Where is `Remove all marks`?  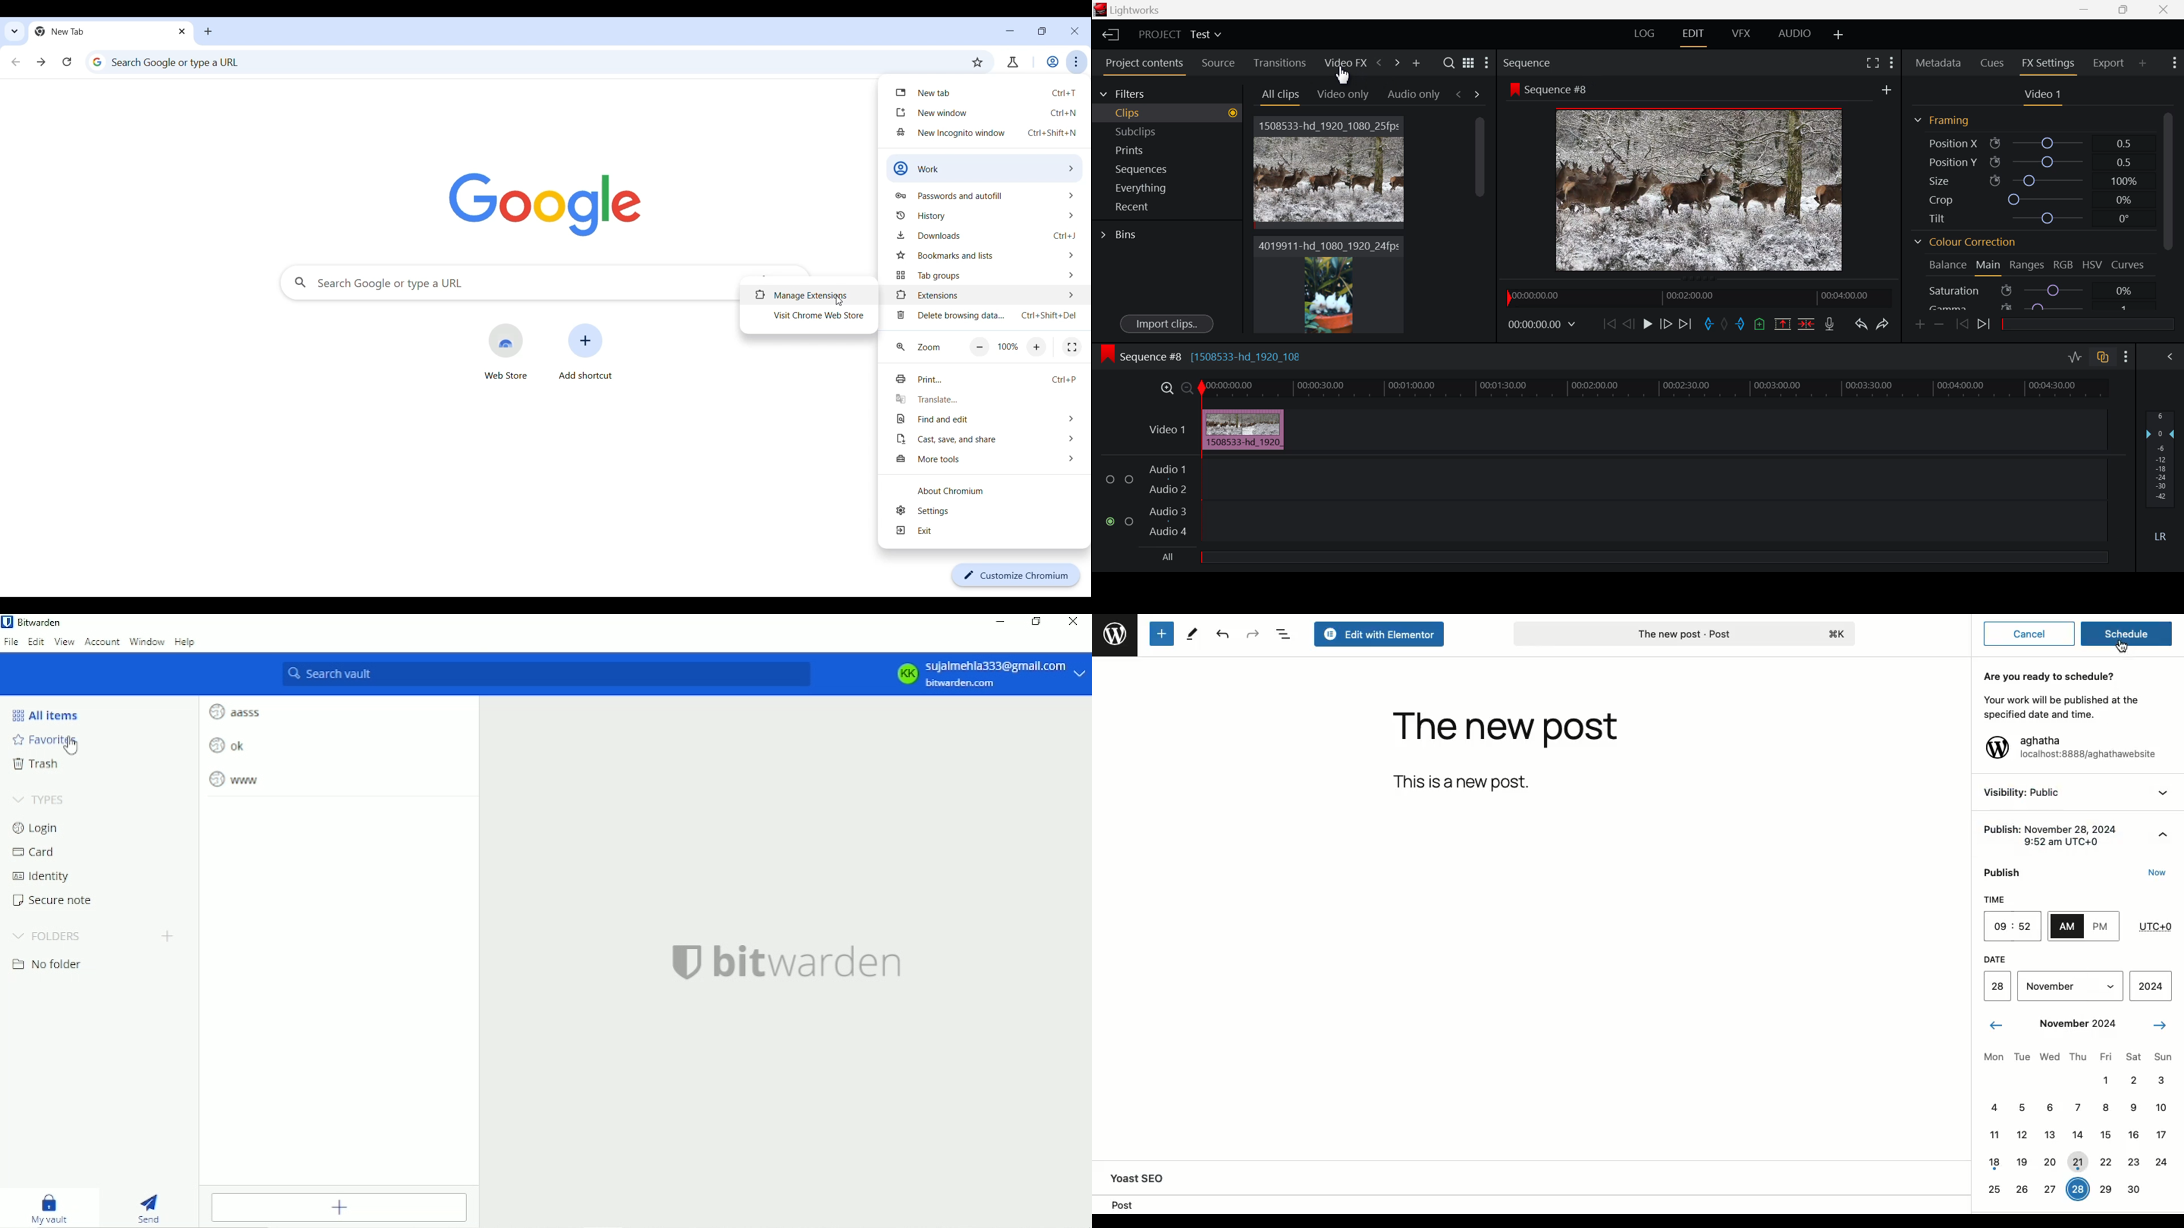 Remove all marks is located at coordinates (1726, 324).